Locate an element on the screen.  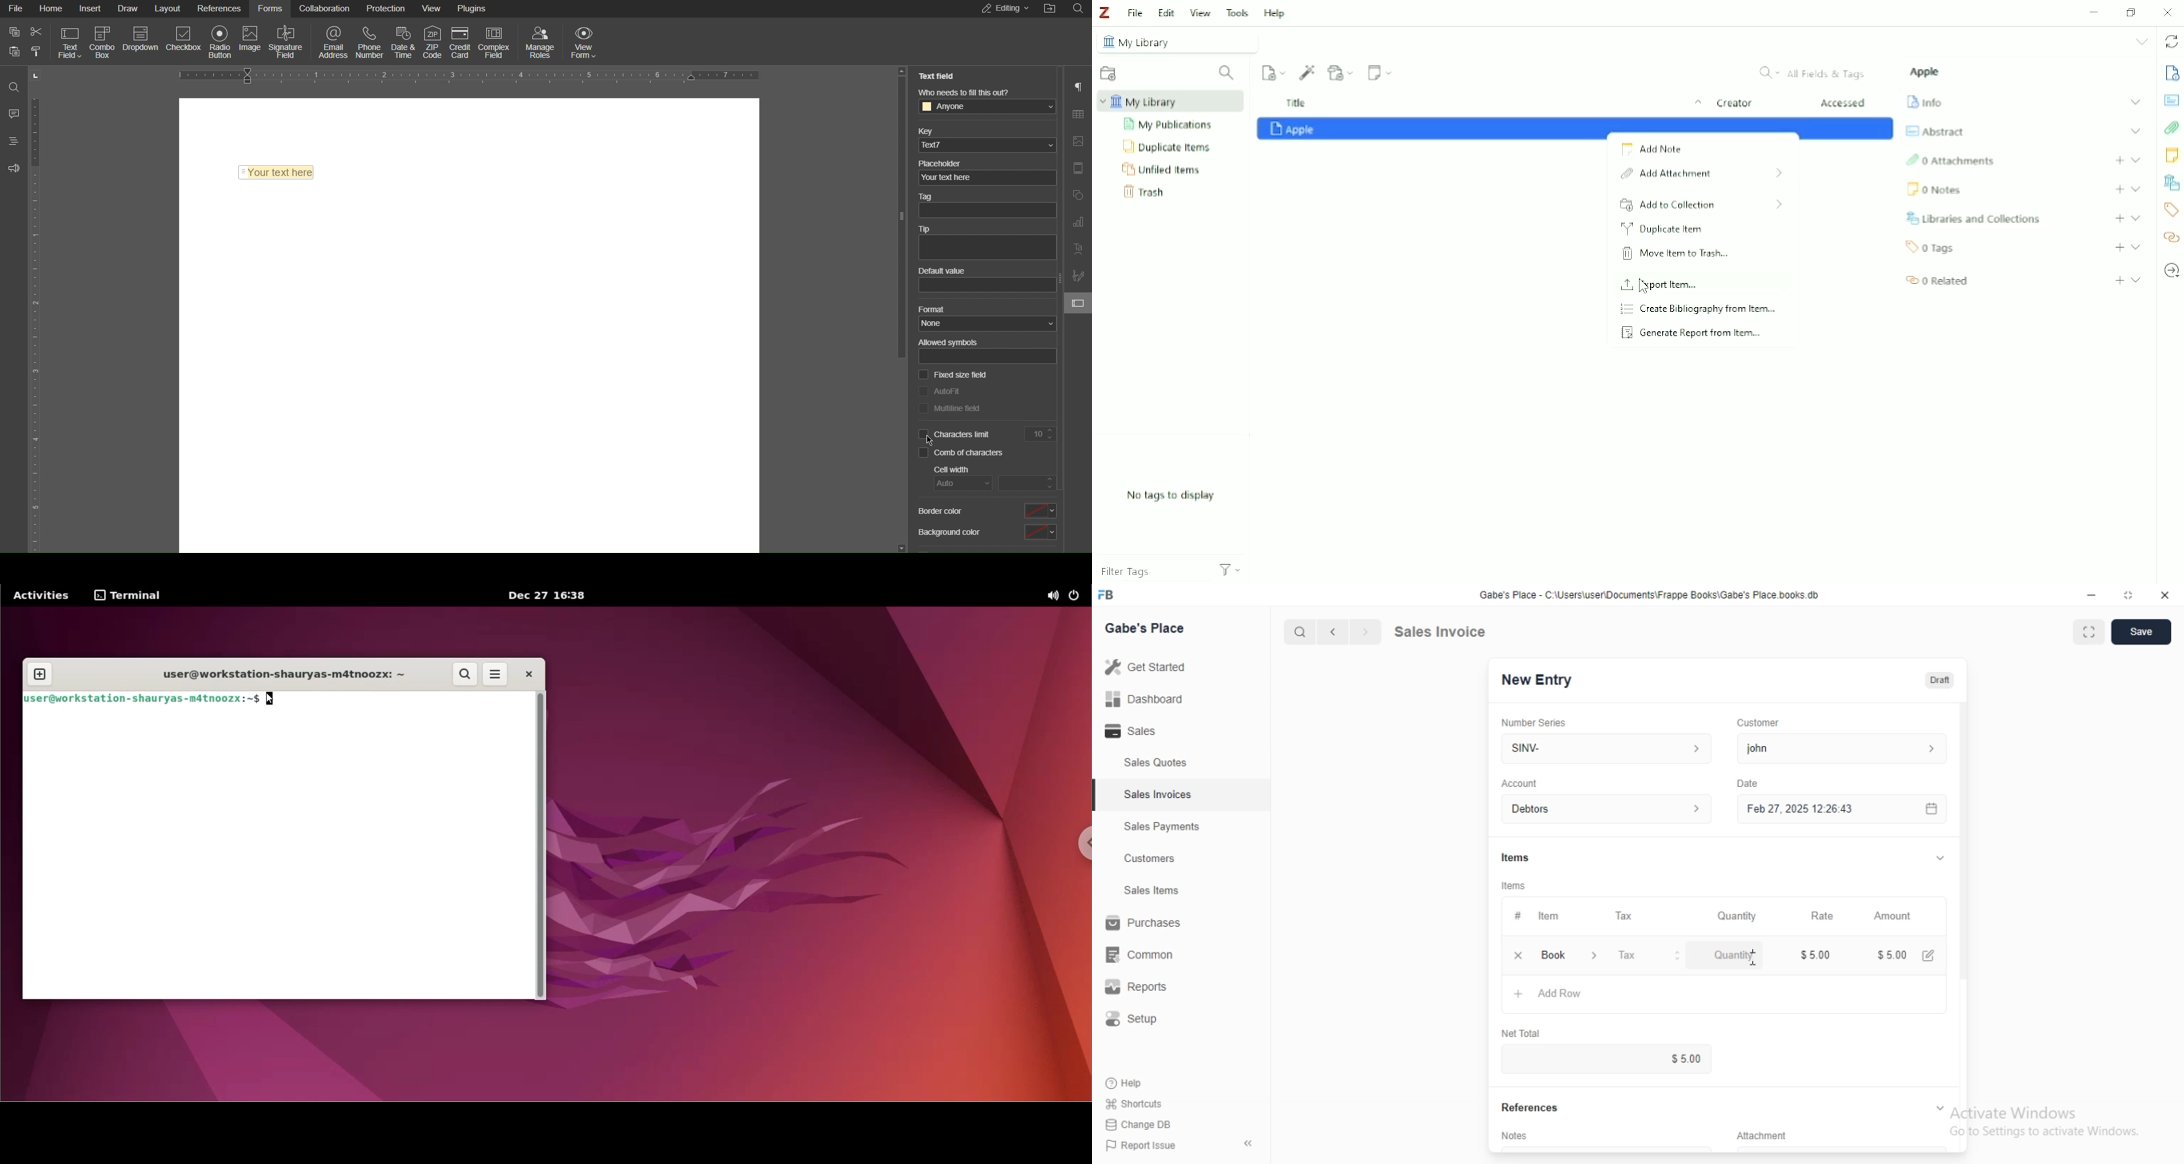
Sales is located at coordinates (1133, 730).